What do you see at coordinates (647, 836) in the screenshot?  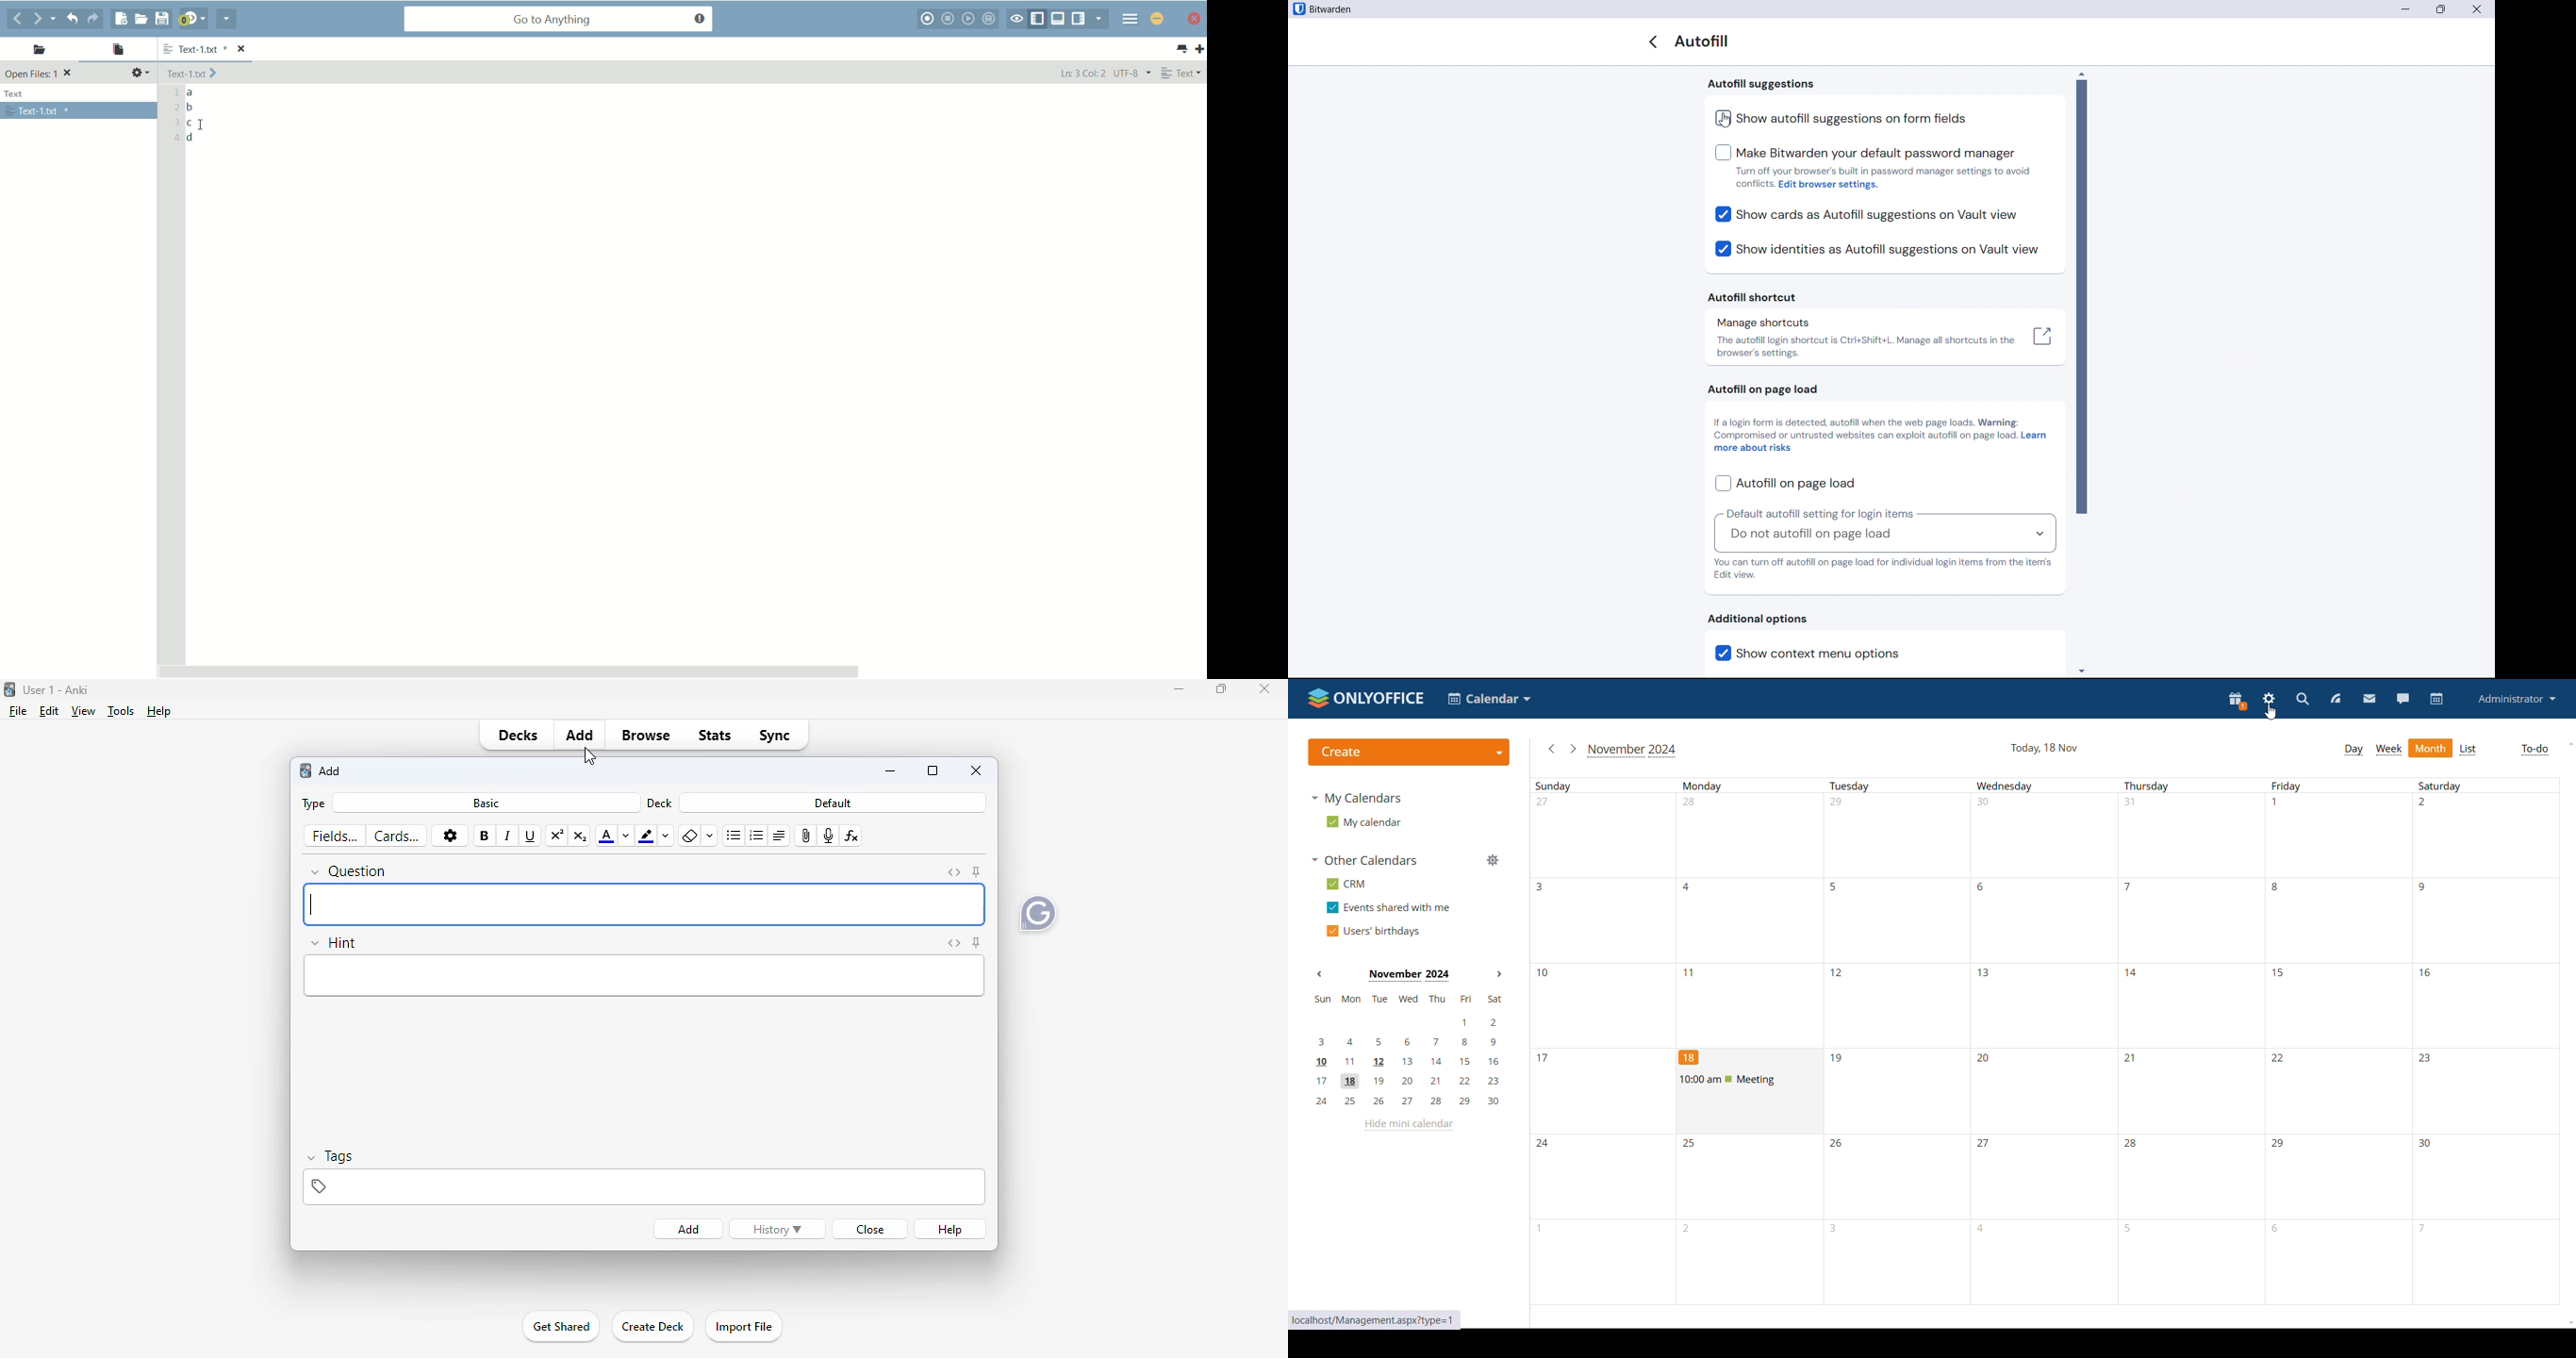 I see `text highlighting color` at bounding box center [647, 836].